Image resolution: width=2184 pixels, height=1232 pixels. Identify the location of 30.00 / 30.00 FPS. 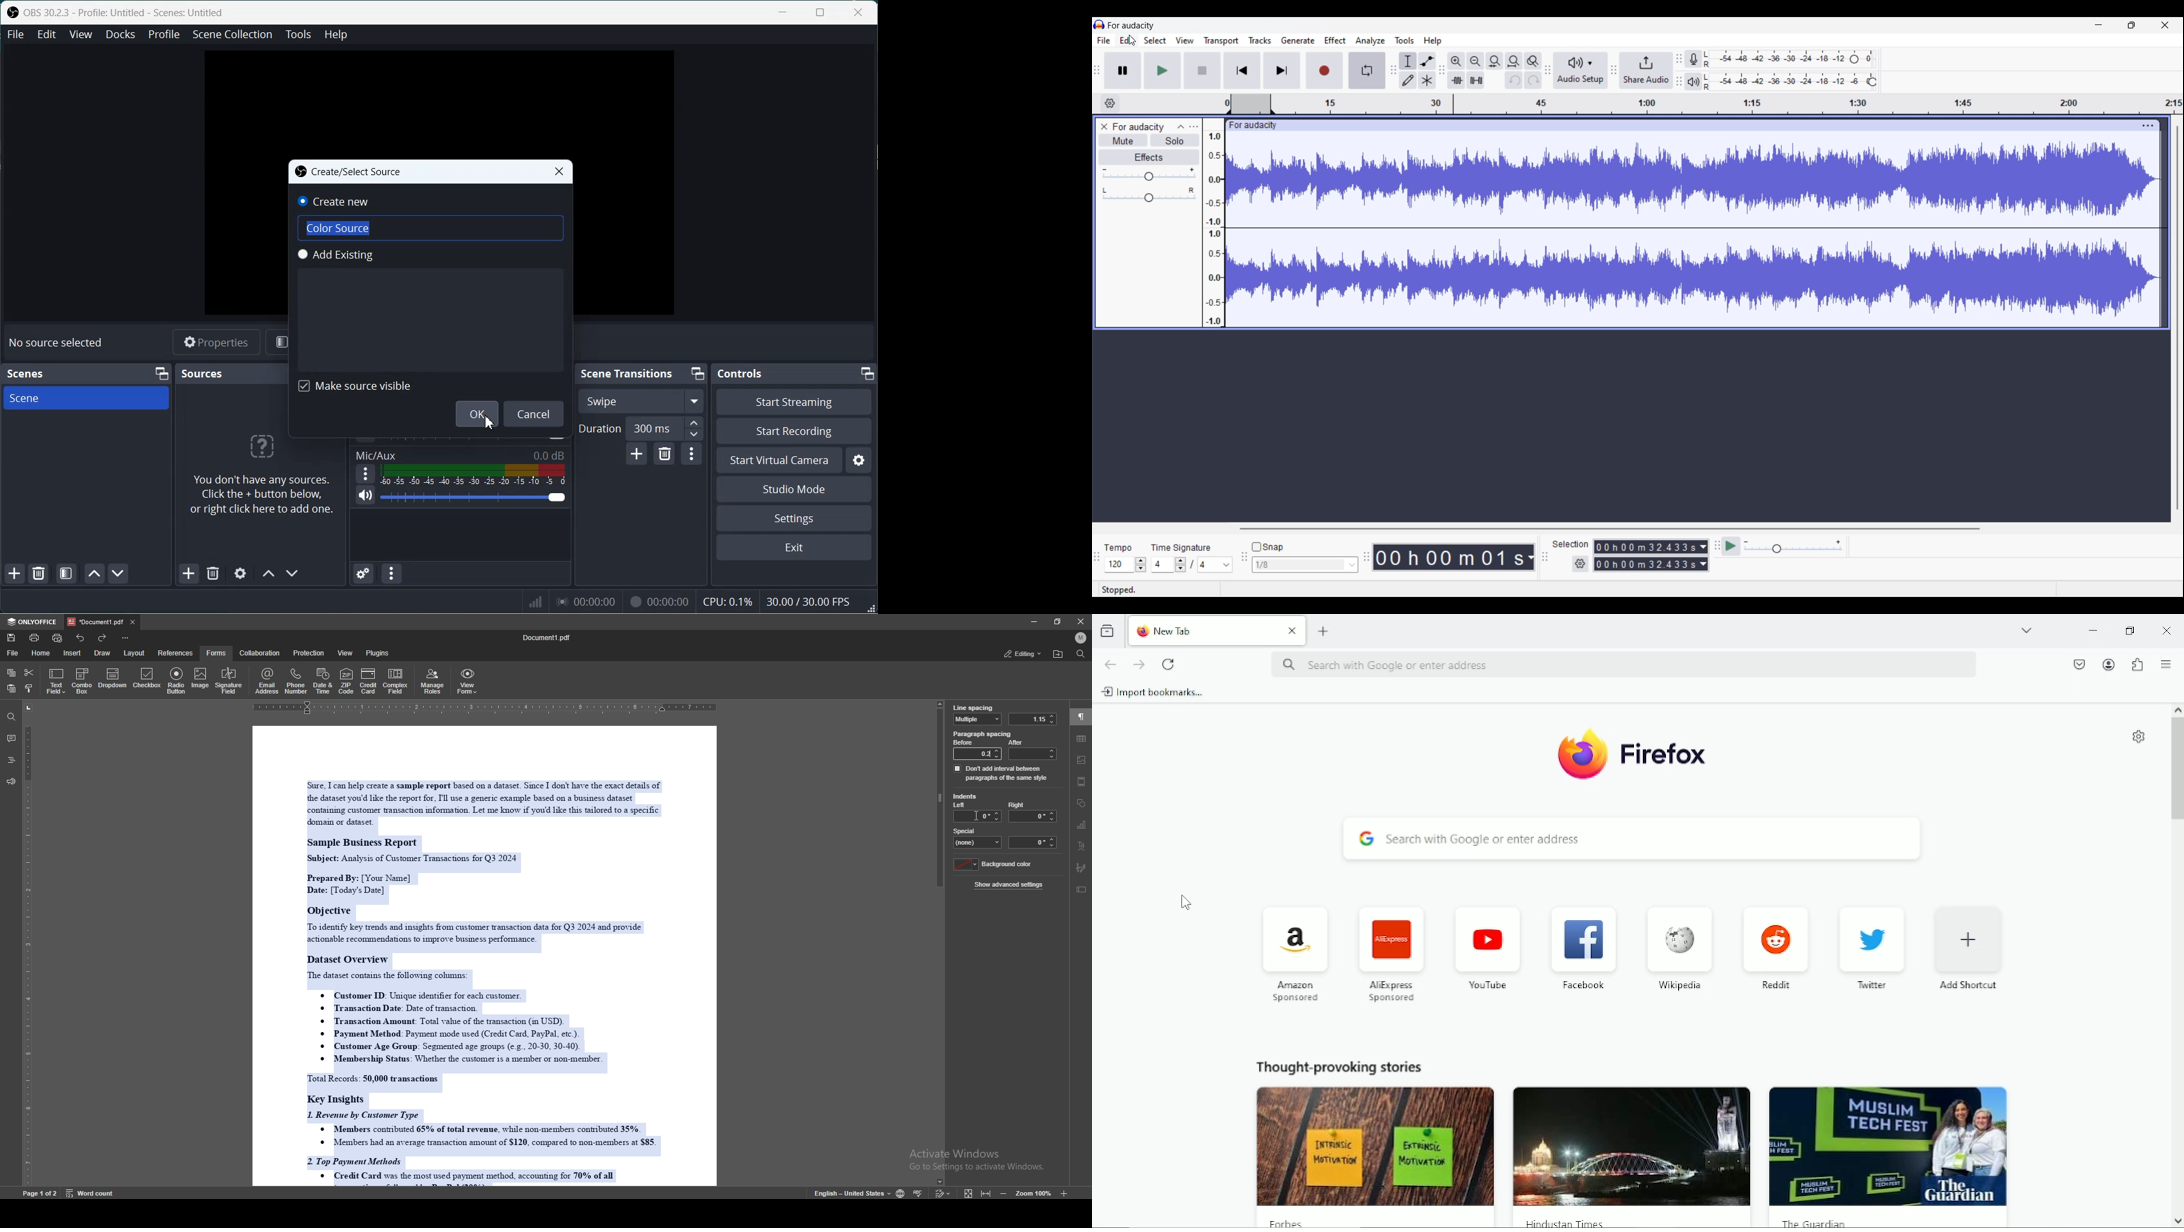
(810, 601).